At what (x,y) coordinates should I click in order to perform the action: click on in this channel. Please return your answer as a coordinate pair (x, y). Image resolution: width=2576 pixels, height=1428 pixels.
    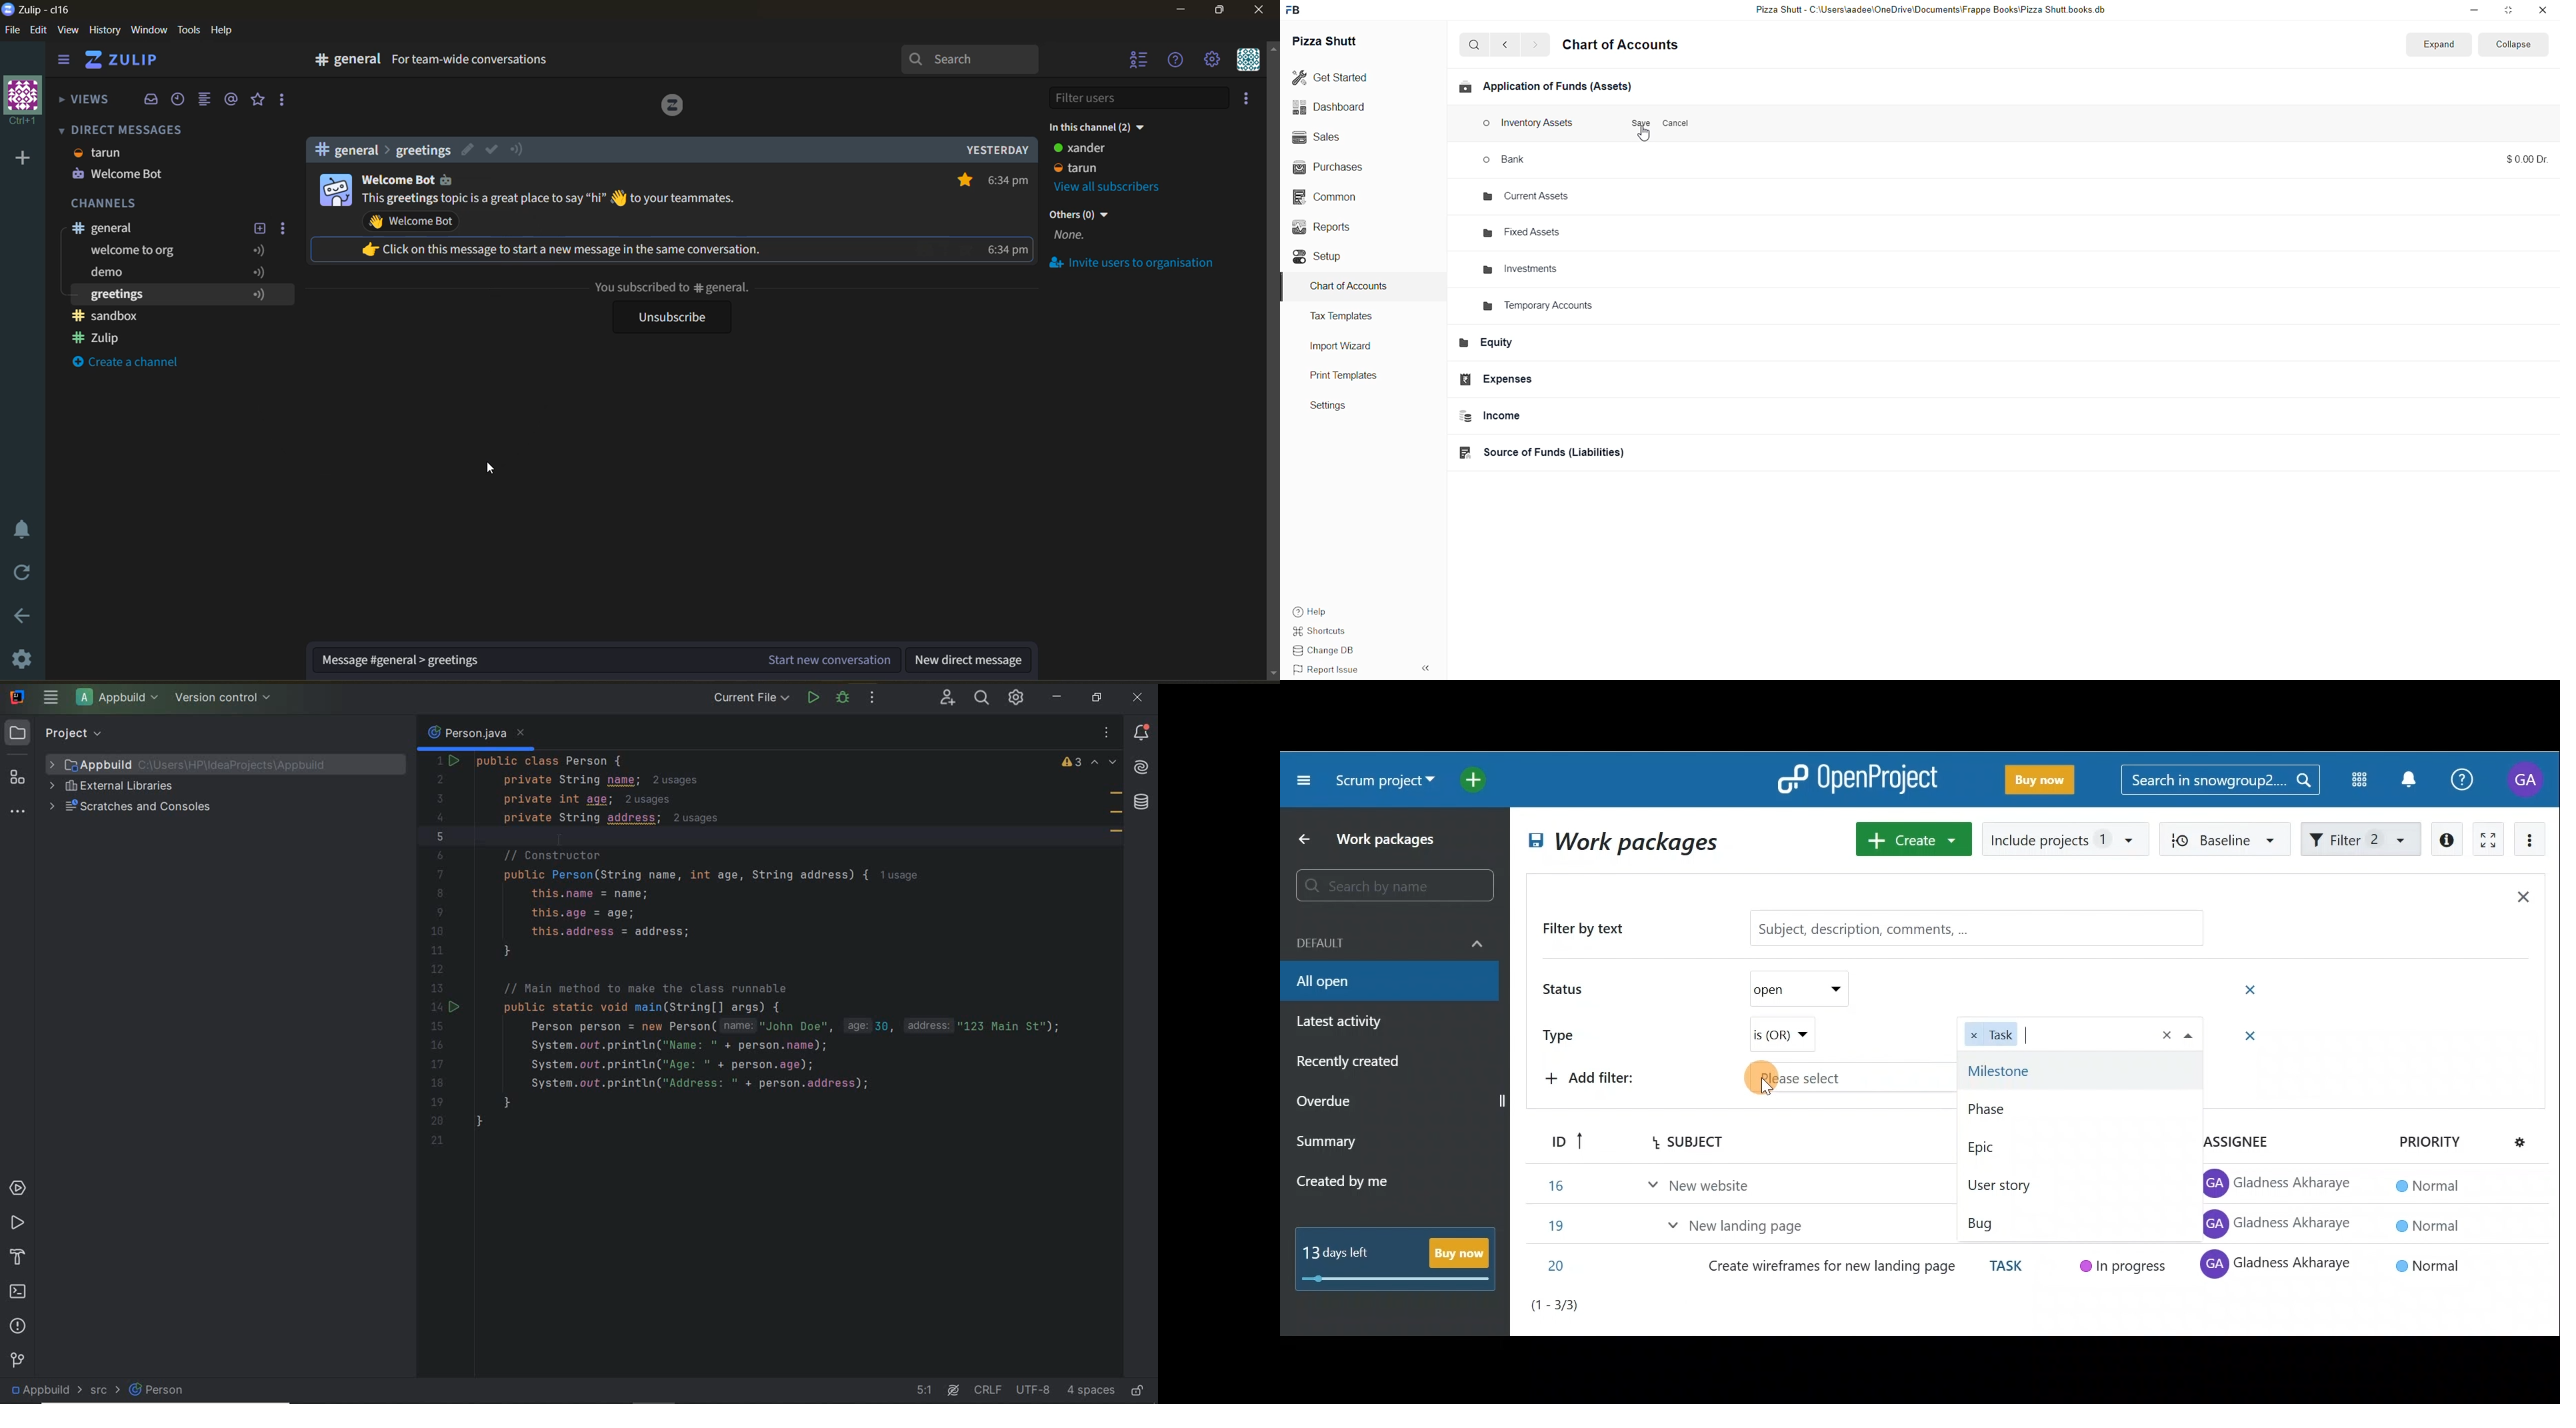
    Looking at the image, I should click on (1101, 129).